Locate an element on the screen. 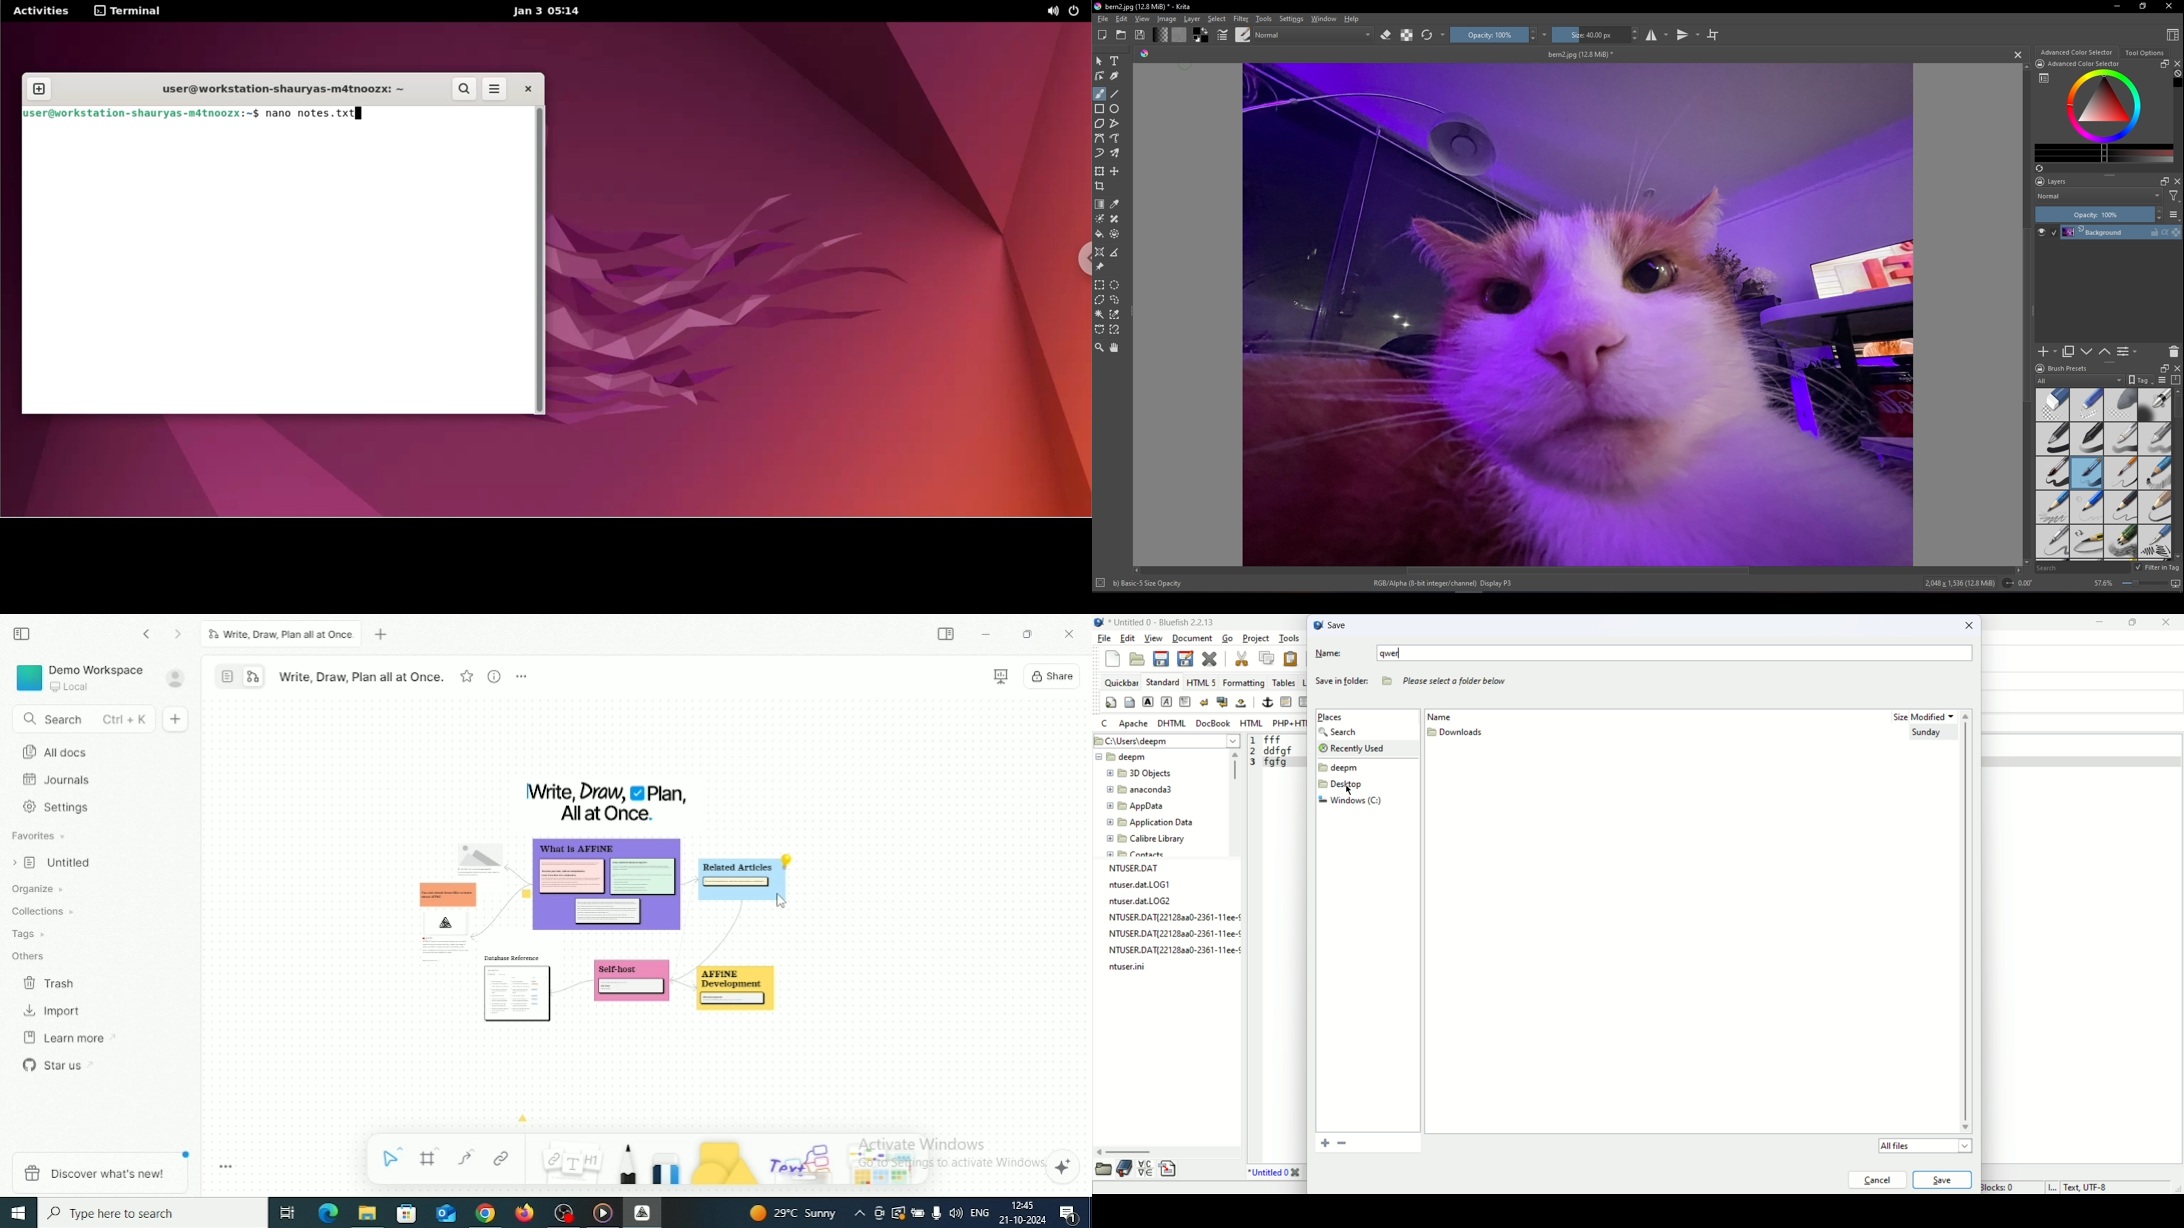 The width and height of the screenshot is (2184, 1232). cursor is located at coordinates (1350, 790).